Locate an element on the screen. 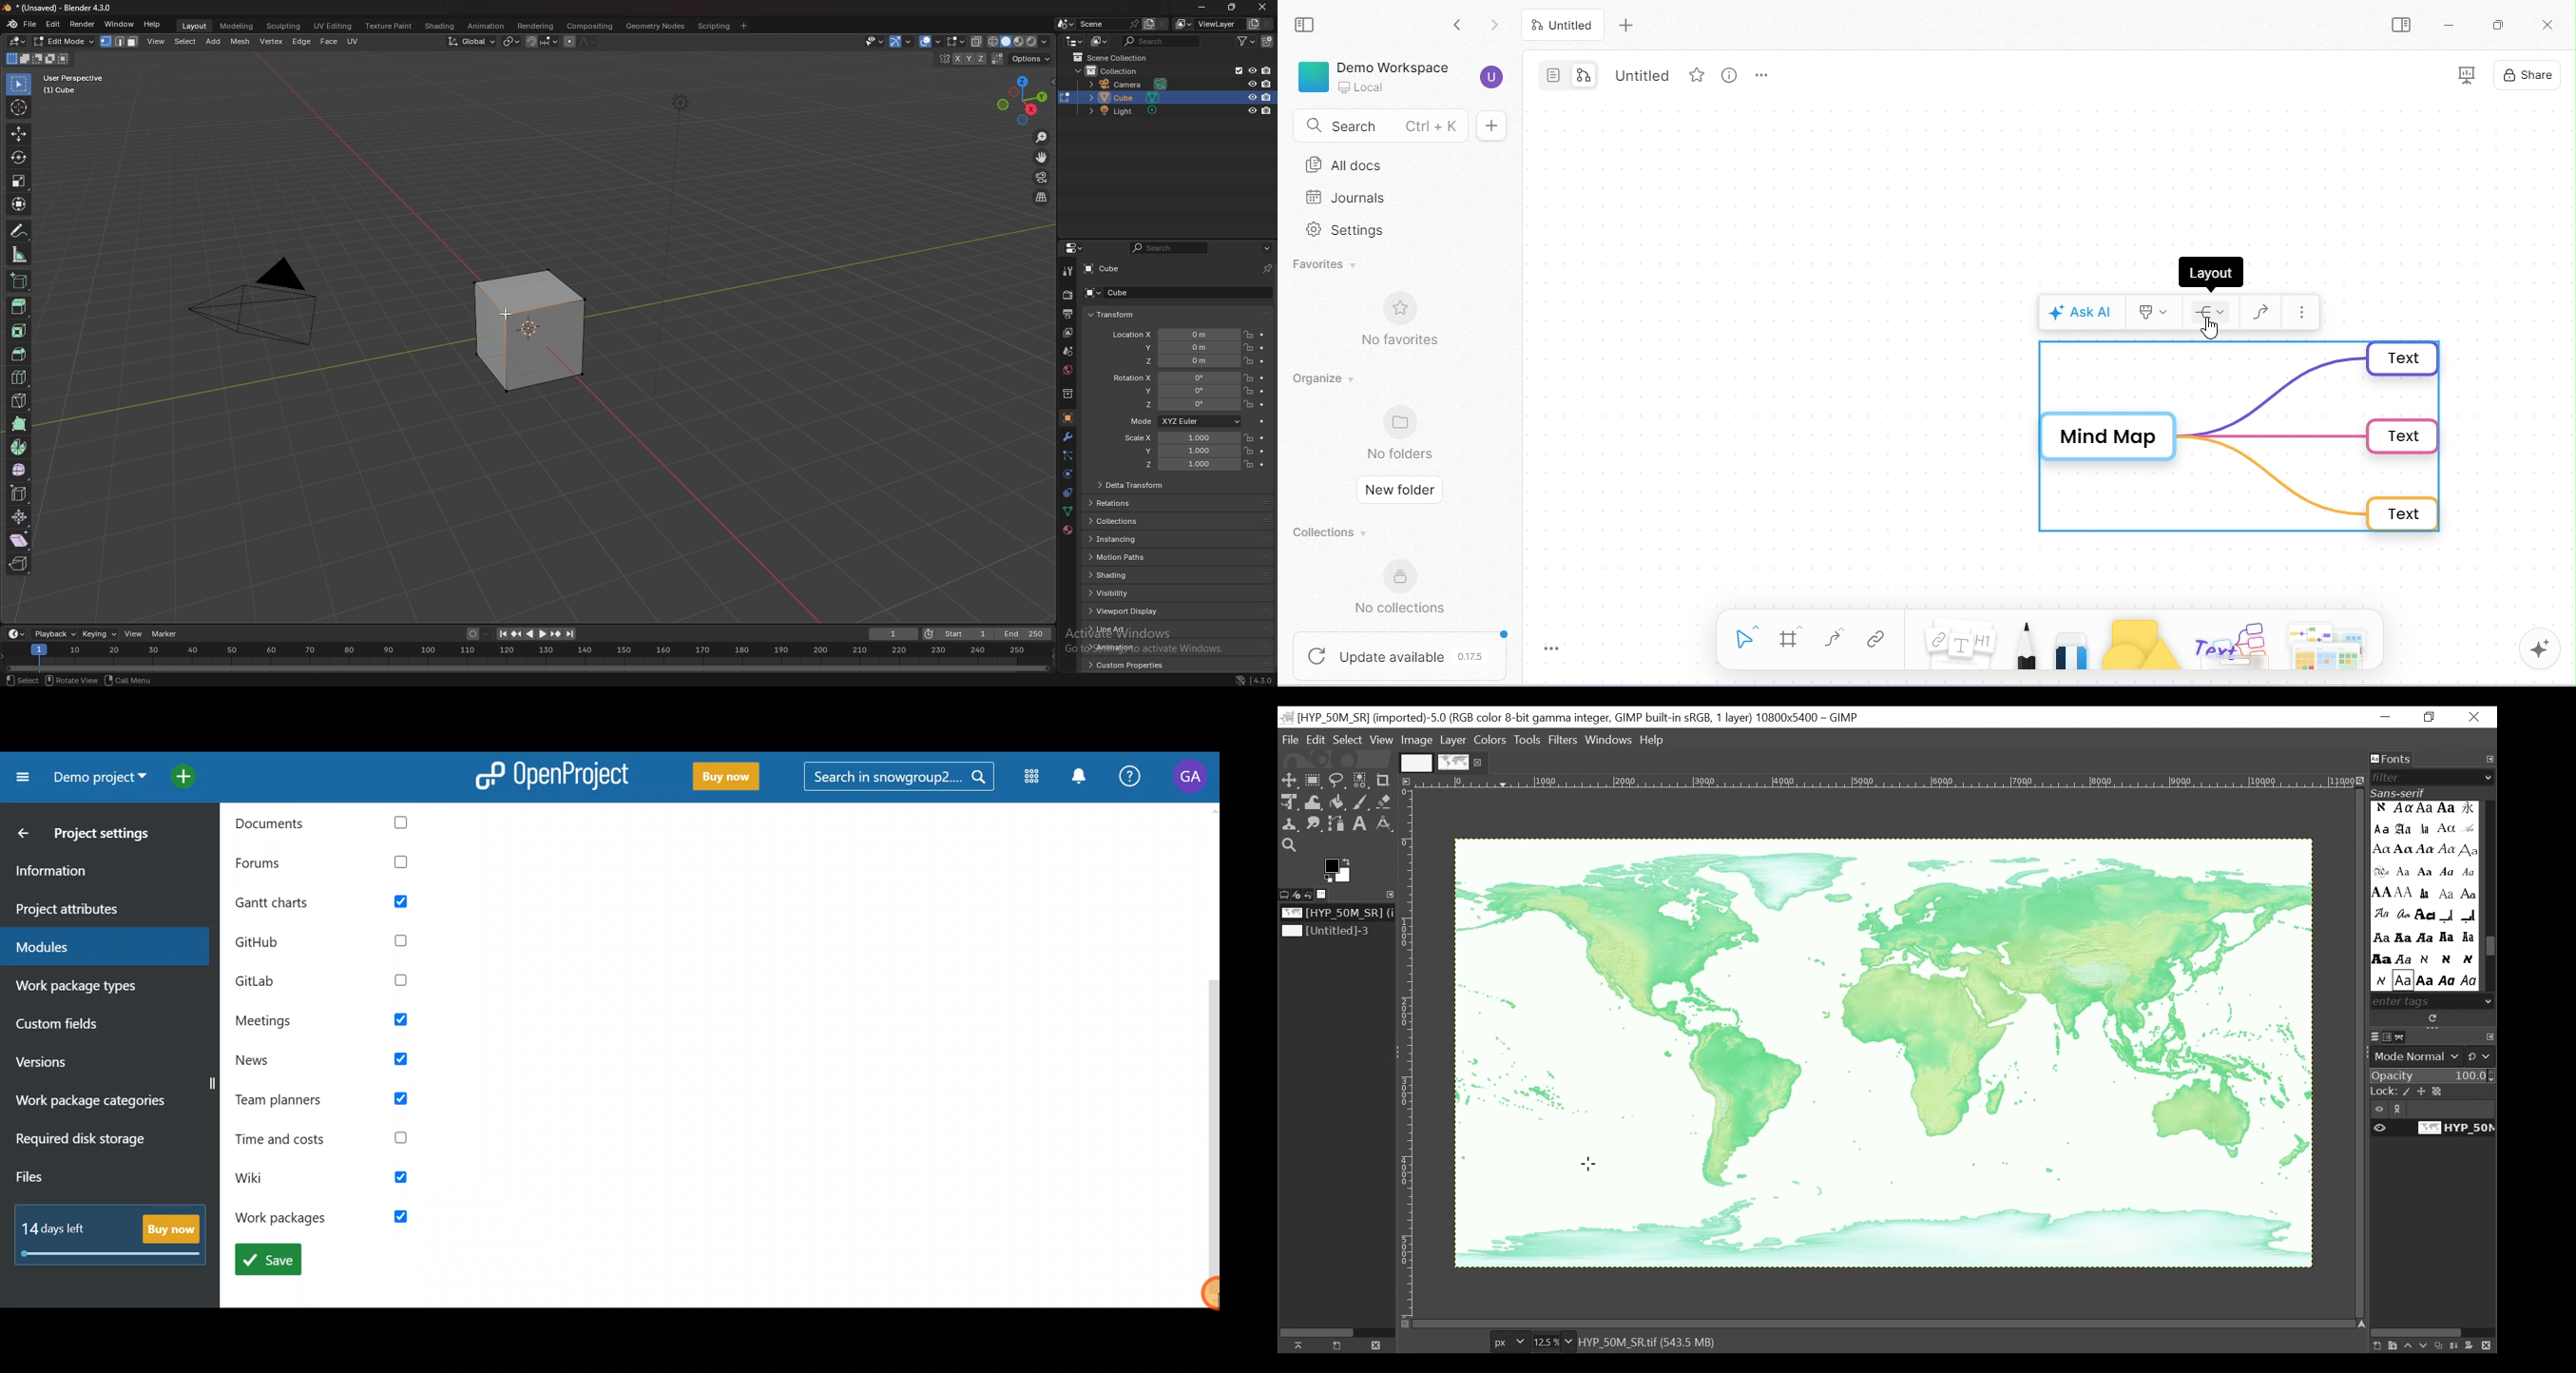 Image resolution: width=2576 pixels, height=1400 pixels. Versions is located at coordinates (65, 1063).